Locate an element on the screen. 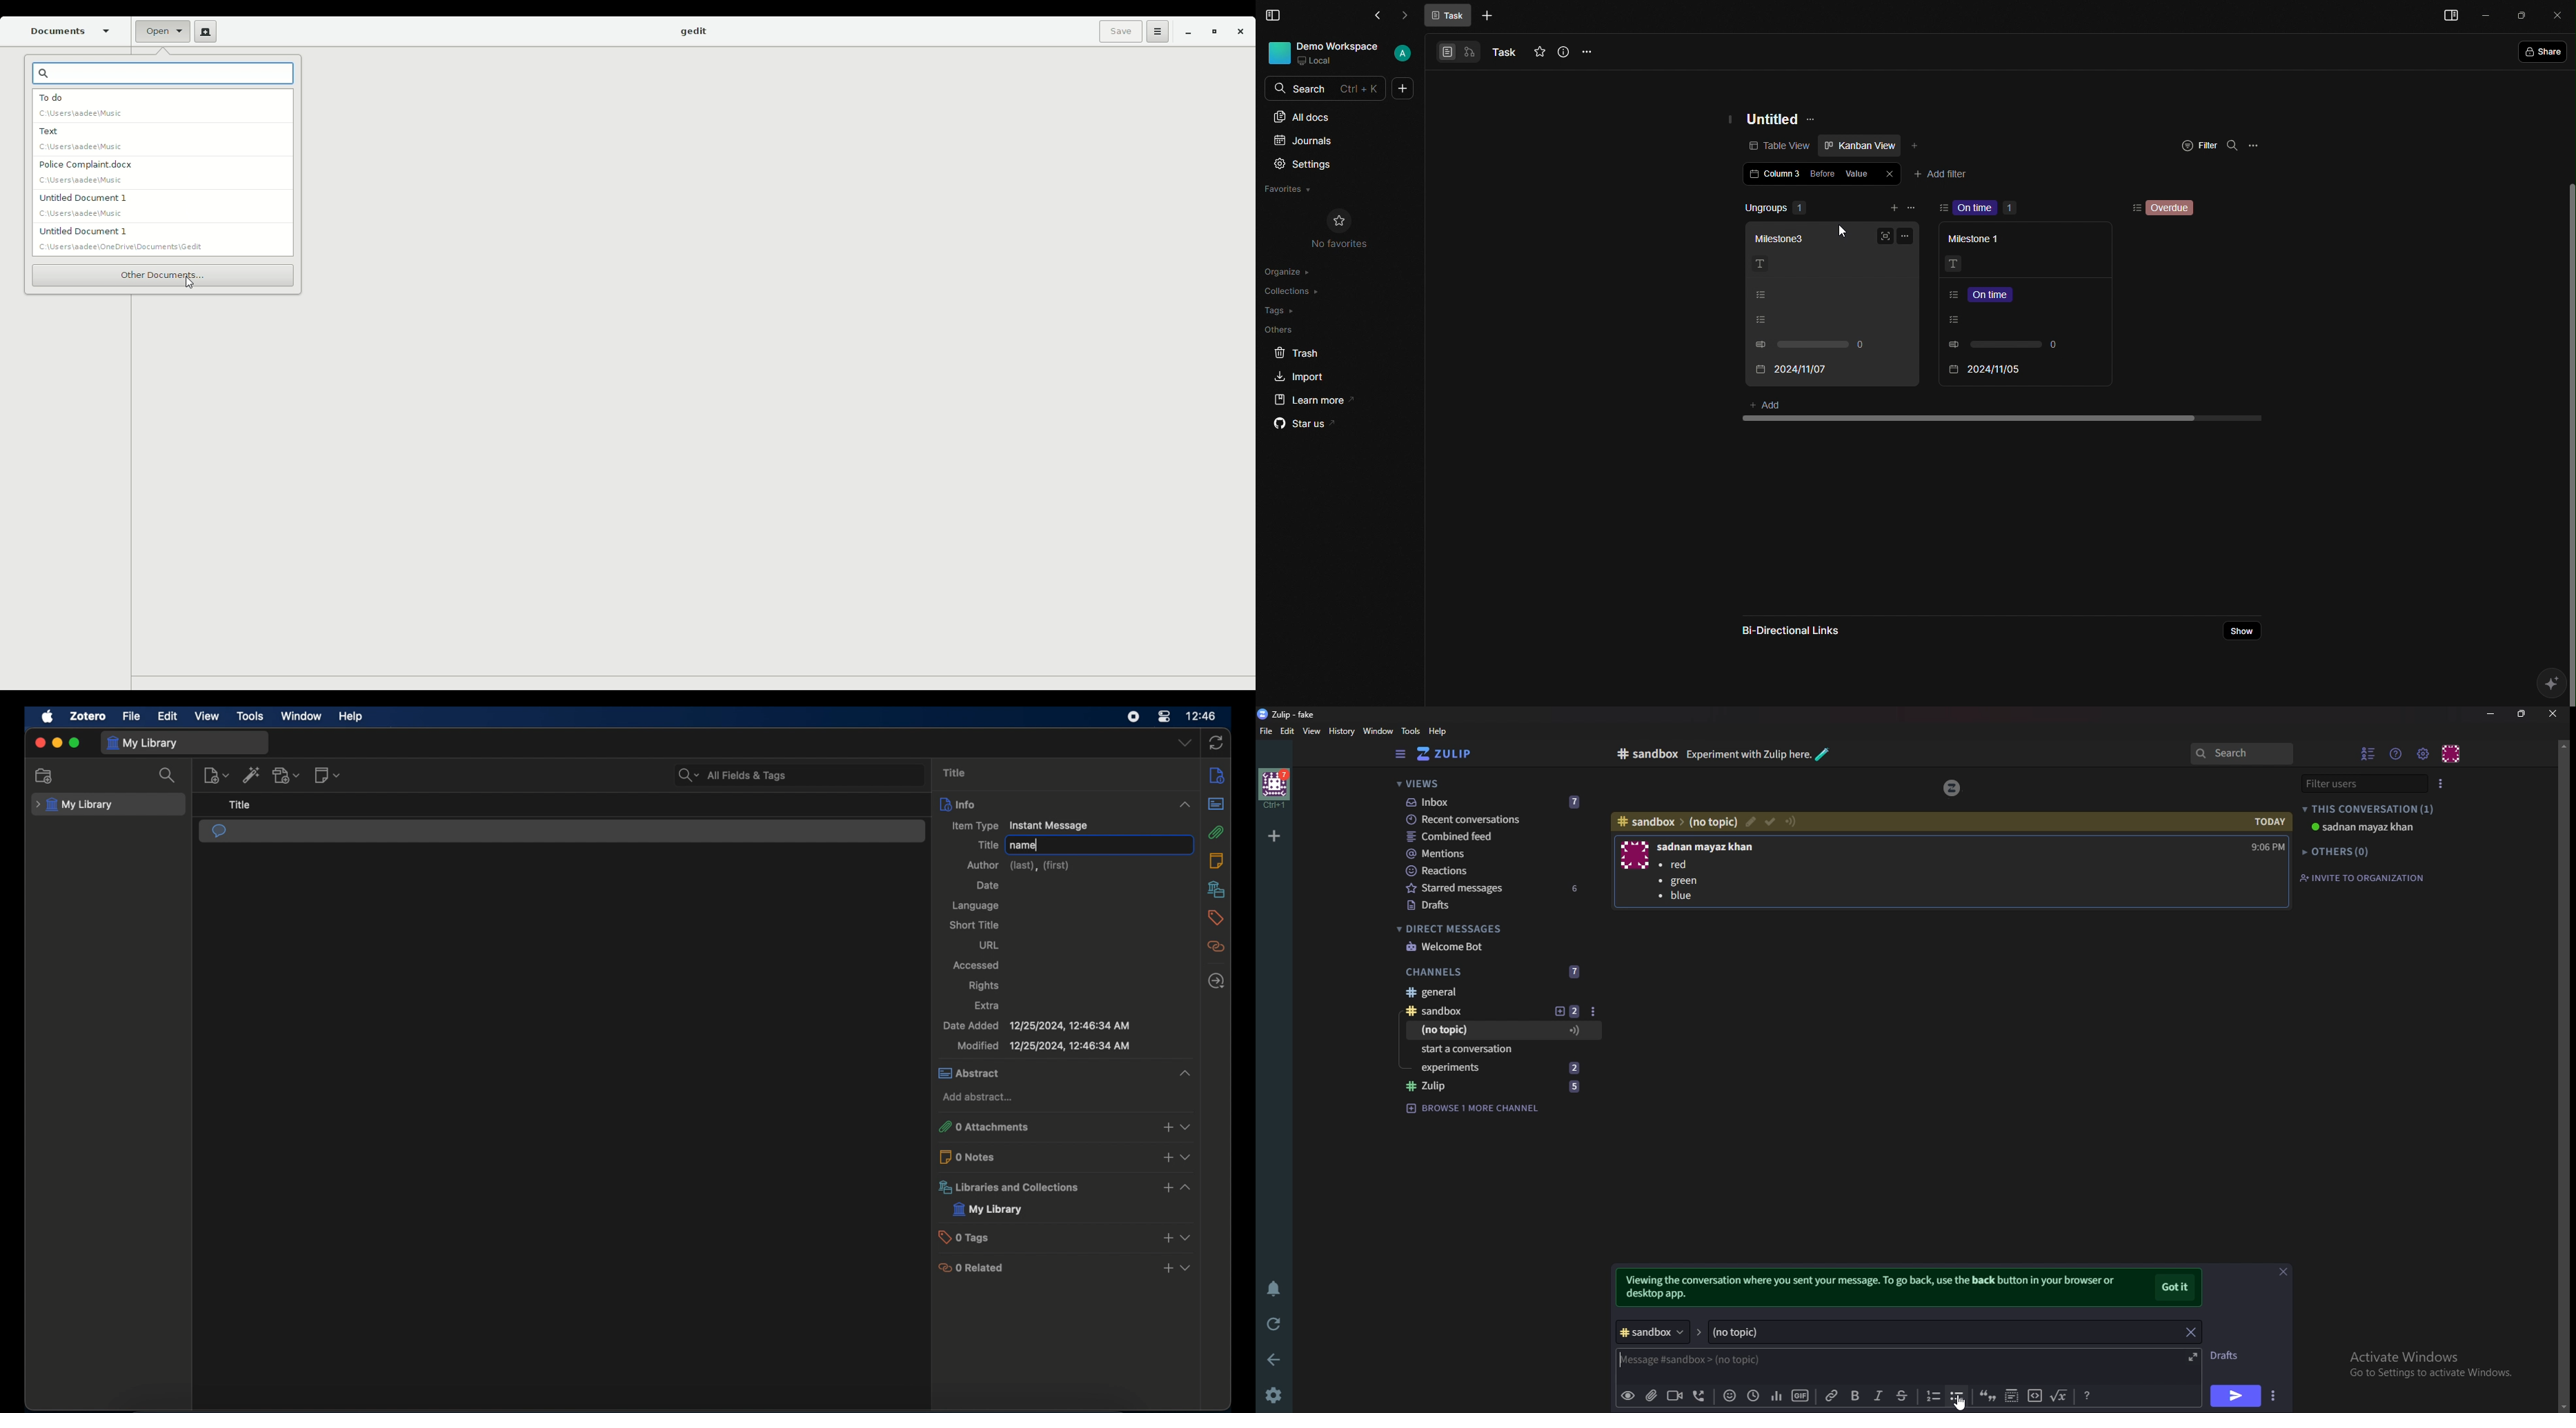  zulip is located at coordinates (1954, 786).